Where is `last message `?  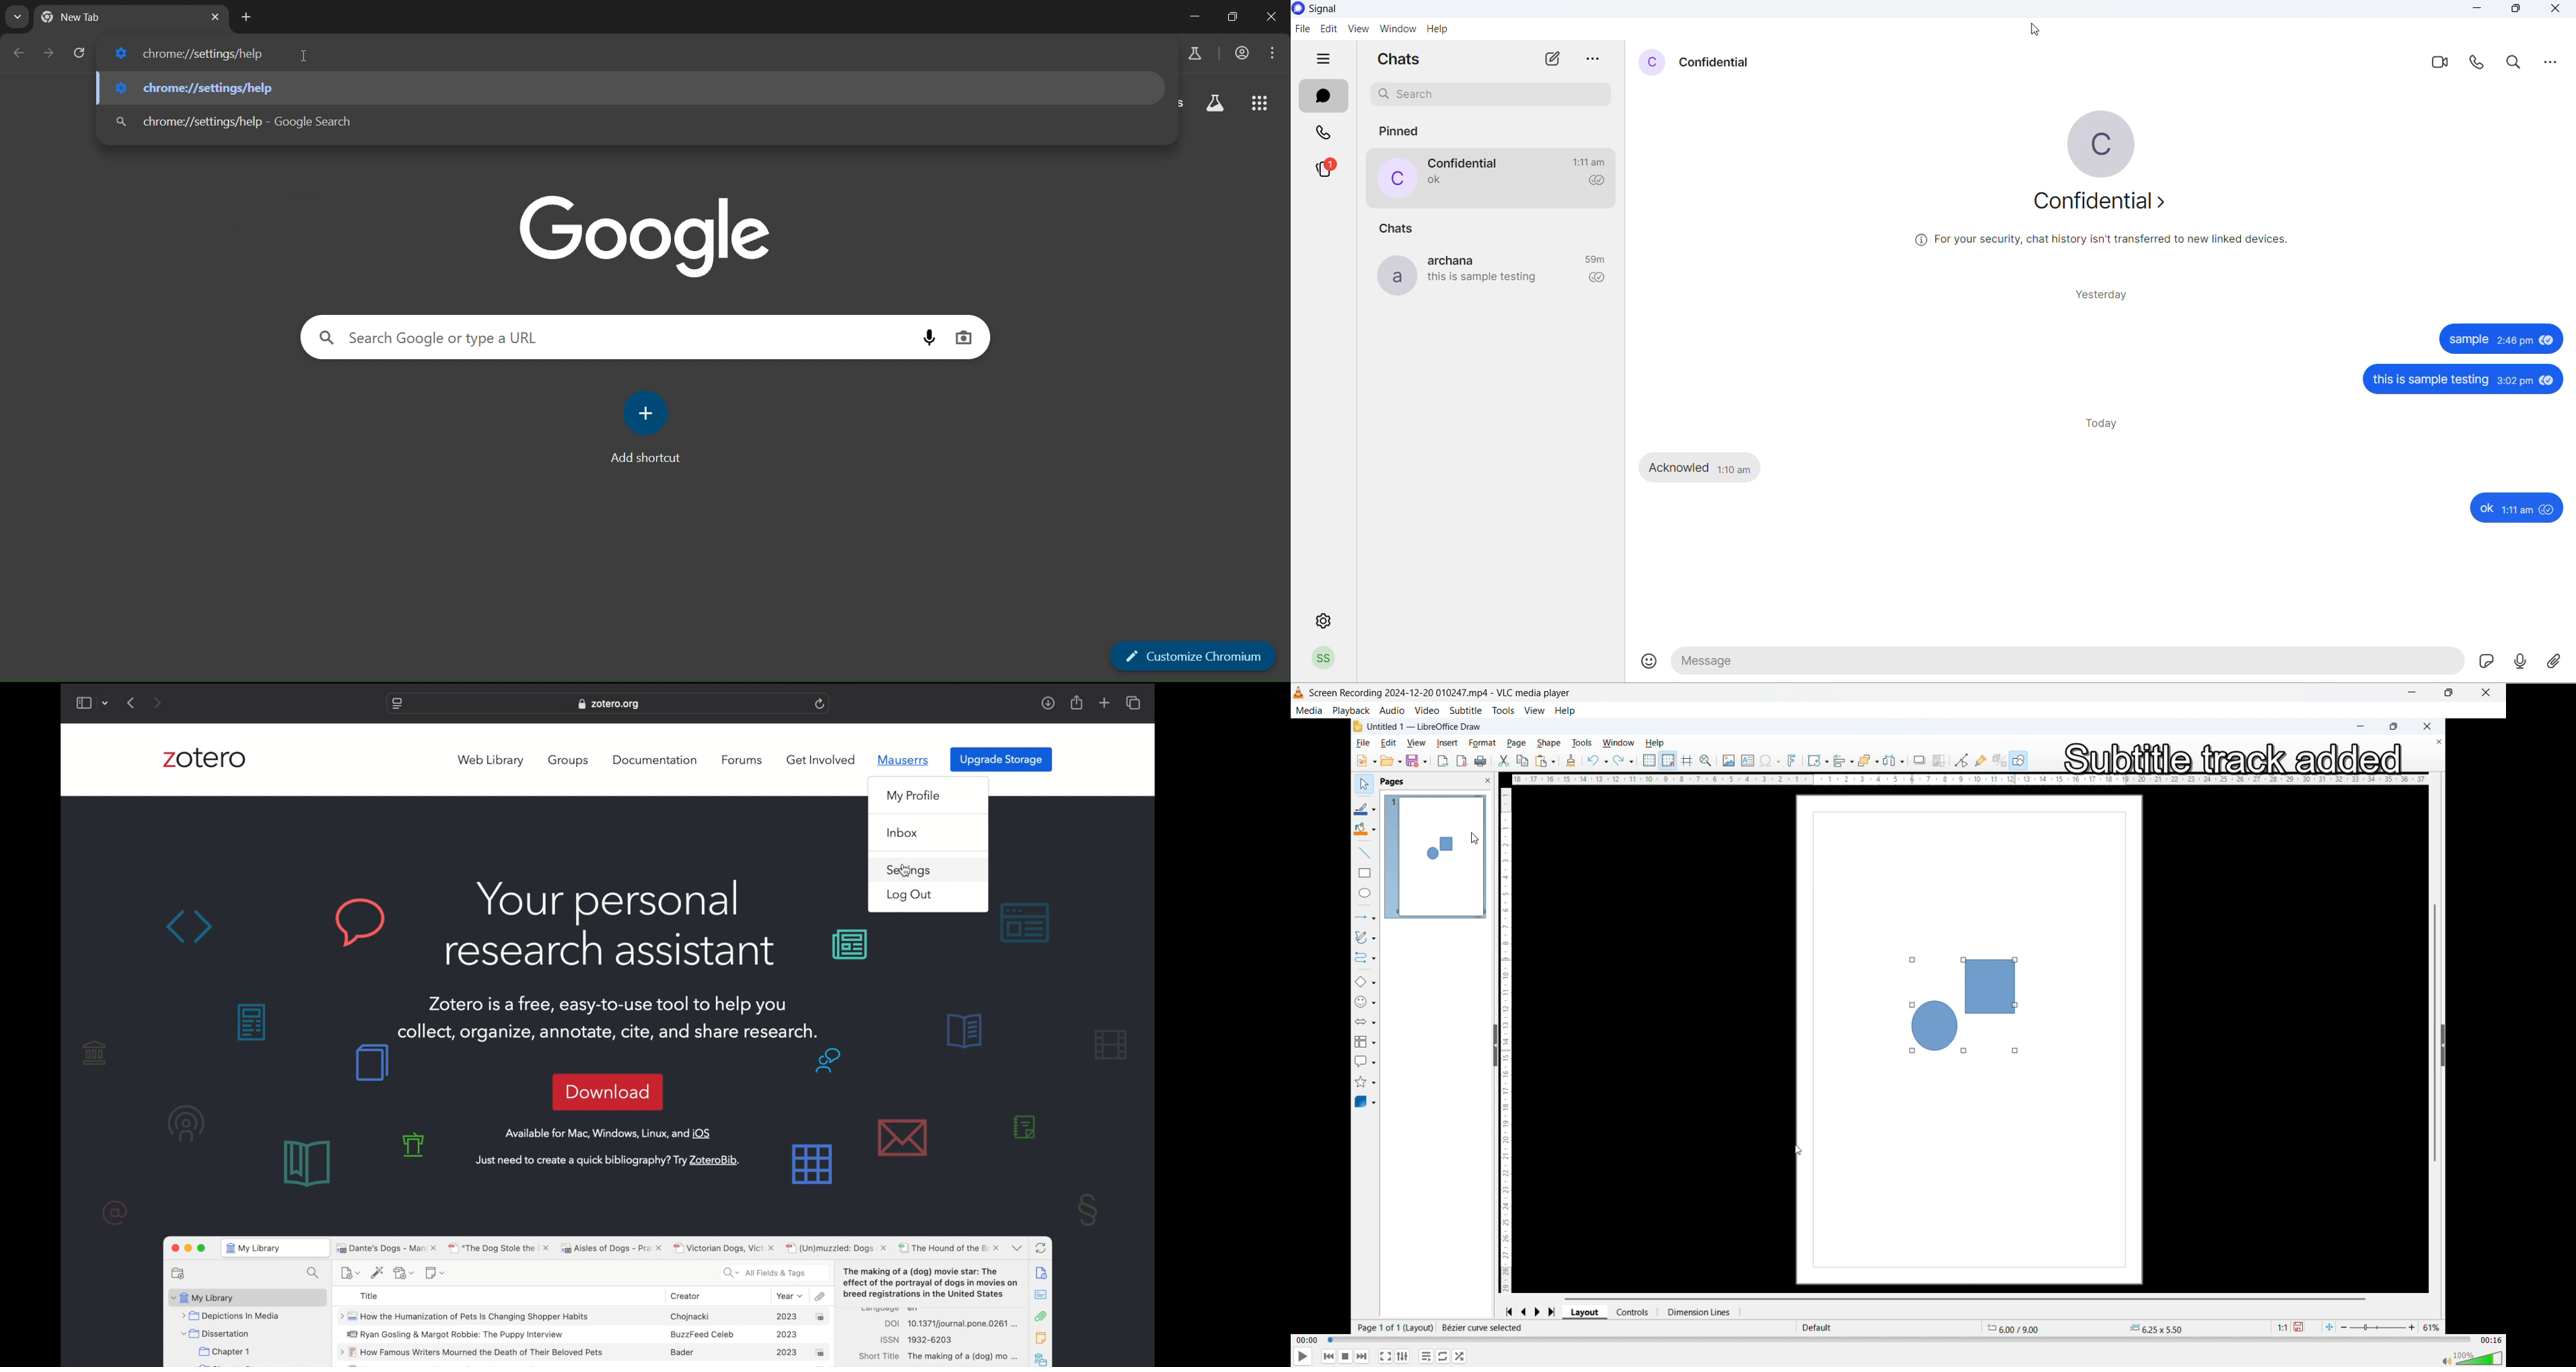
last message  is located at coordinates (1490, 280).